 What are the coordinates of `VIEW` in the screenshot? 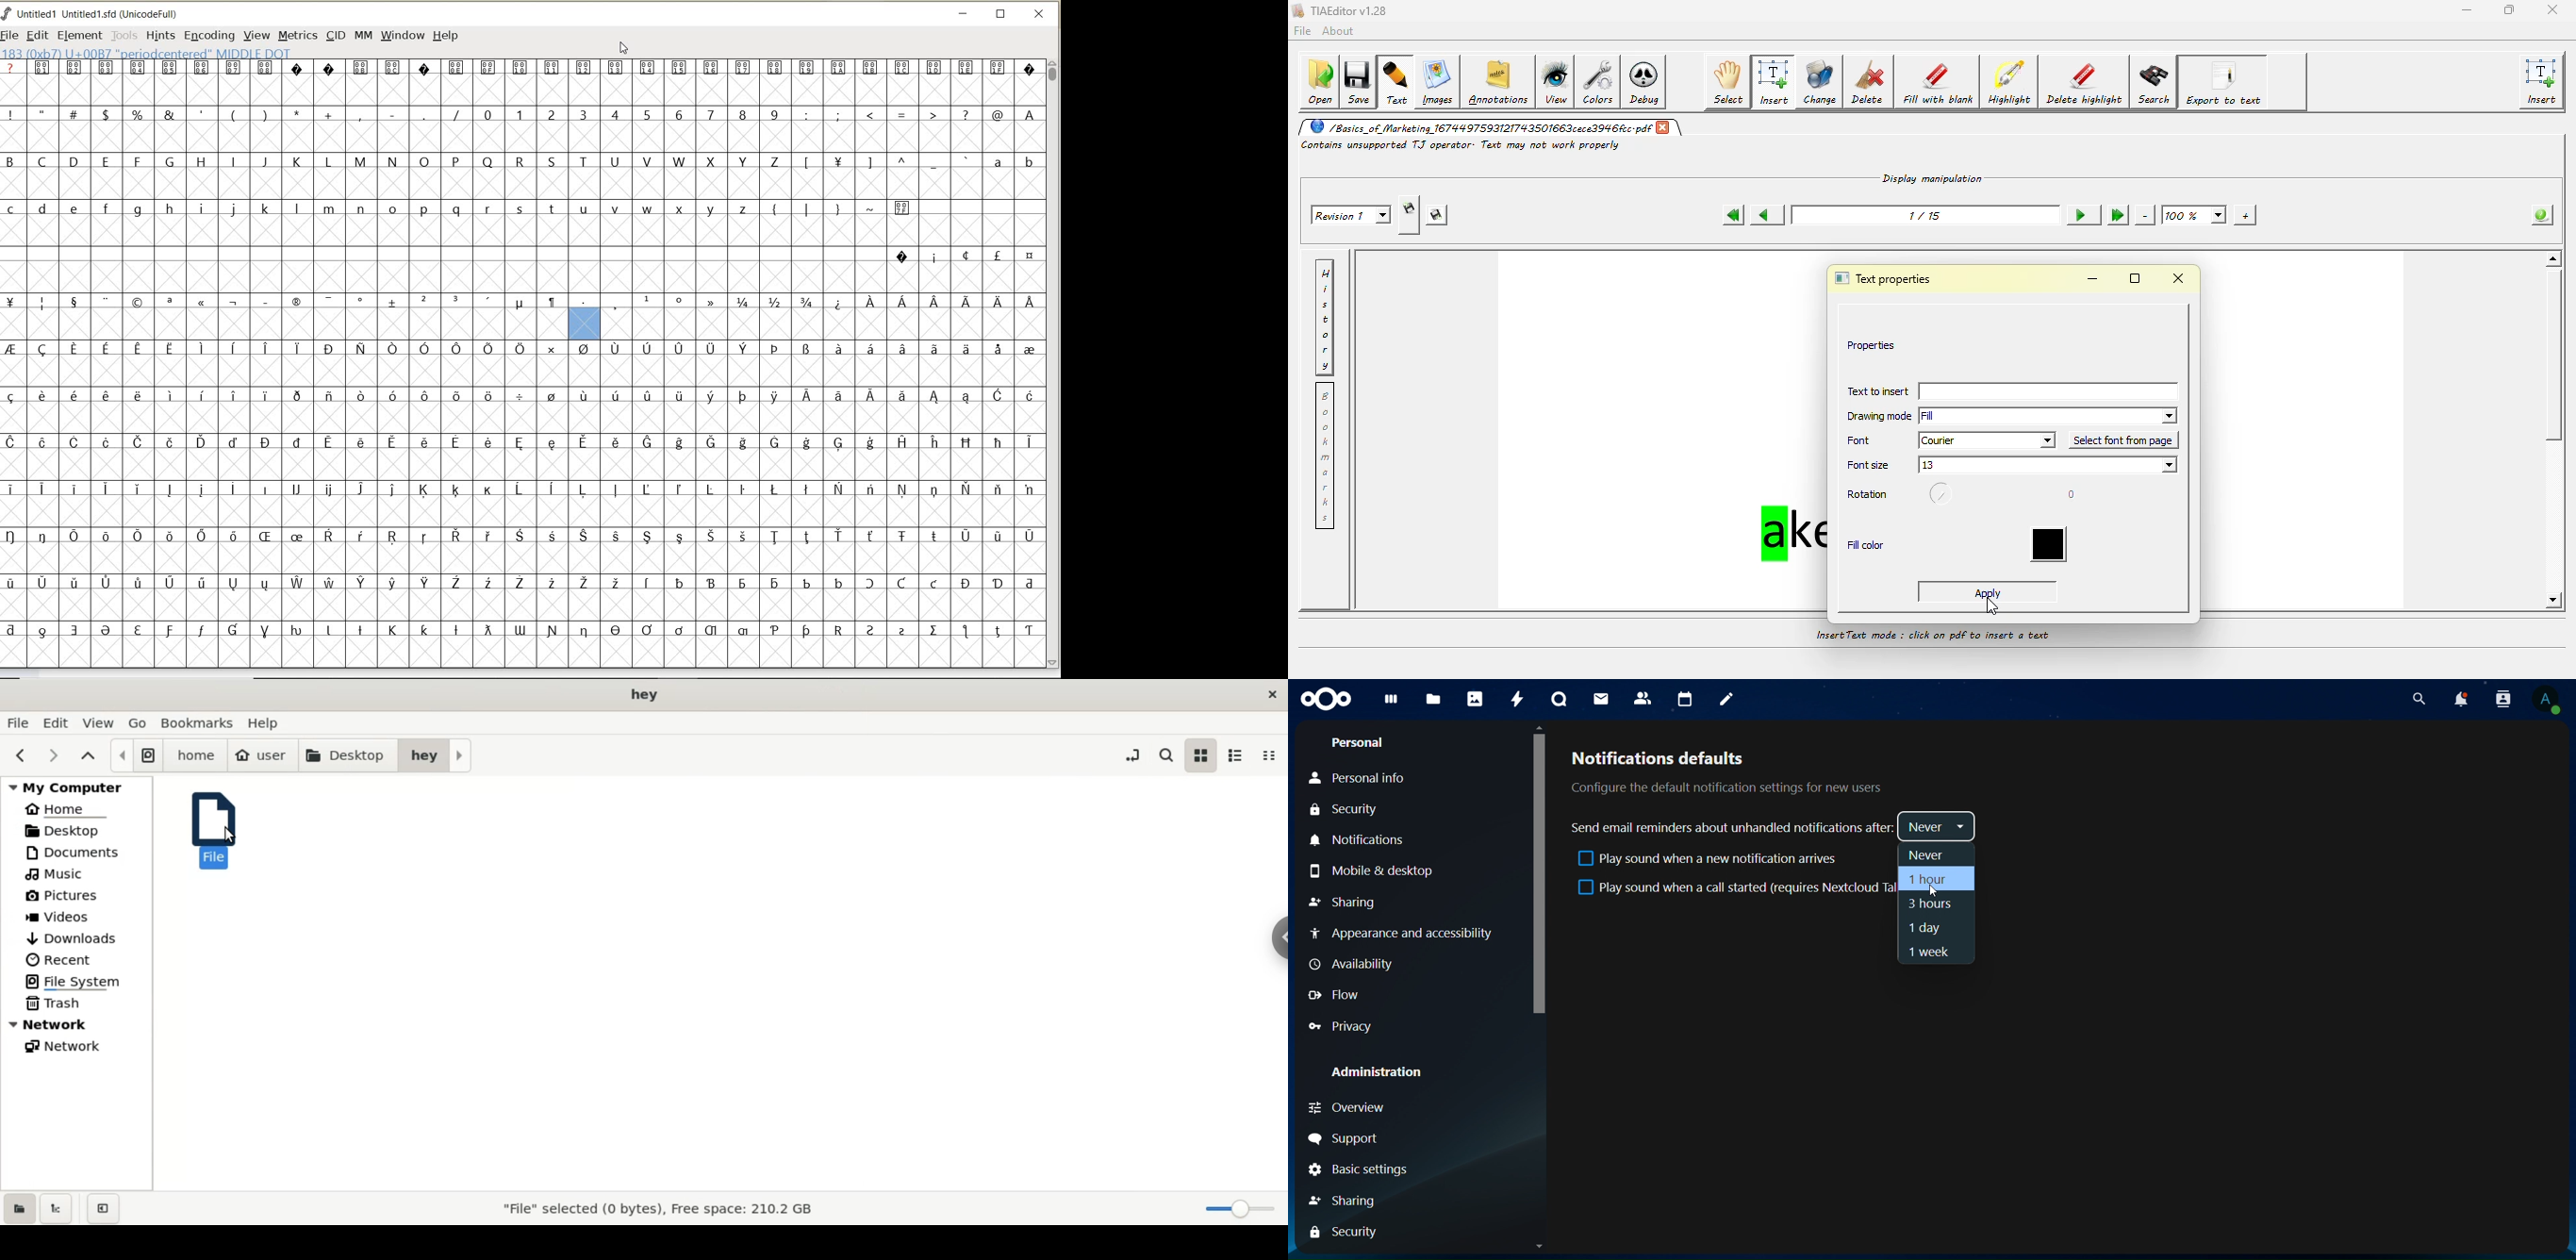 It's located at (257, 36).